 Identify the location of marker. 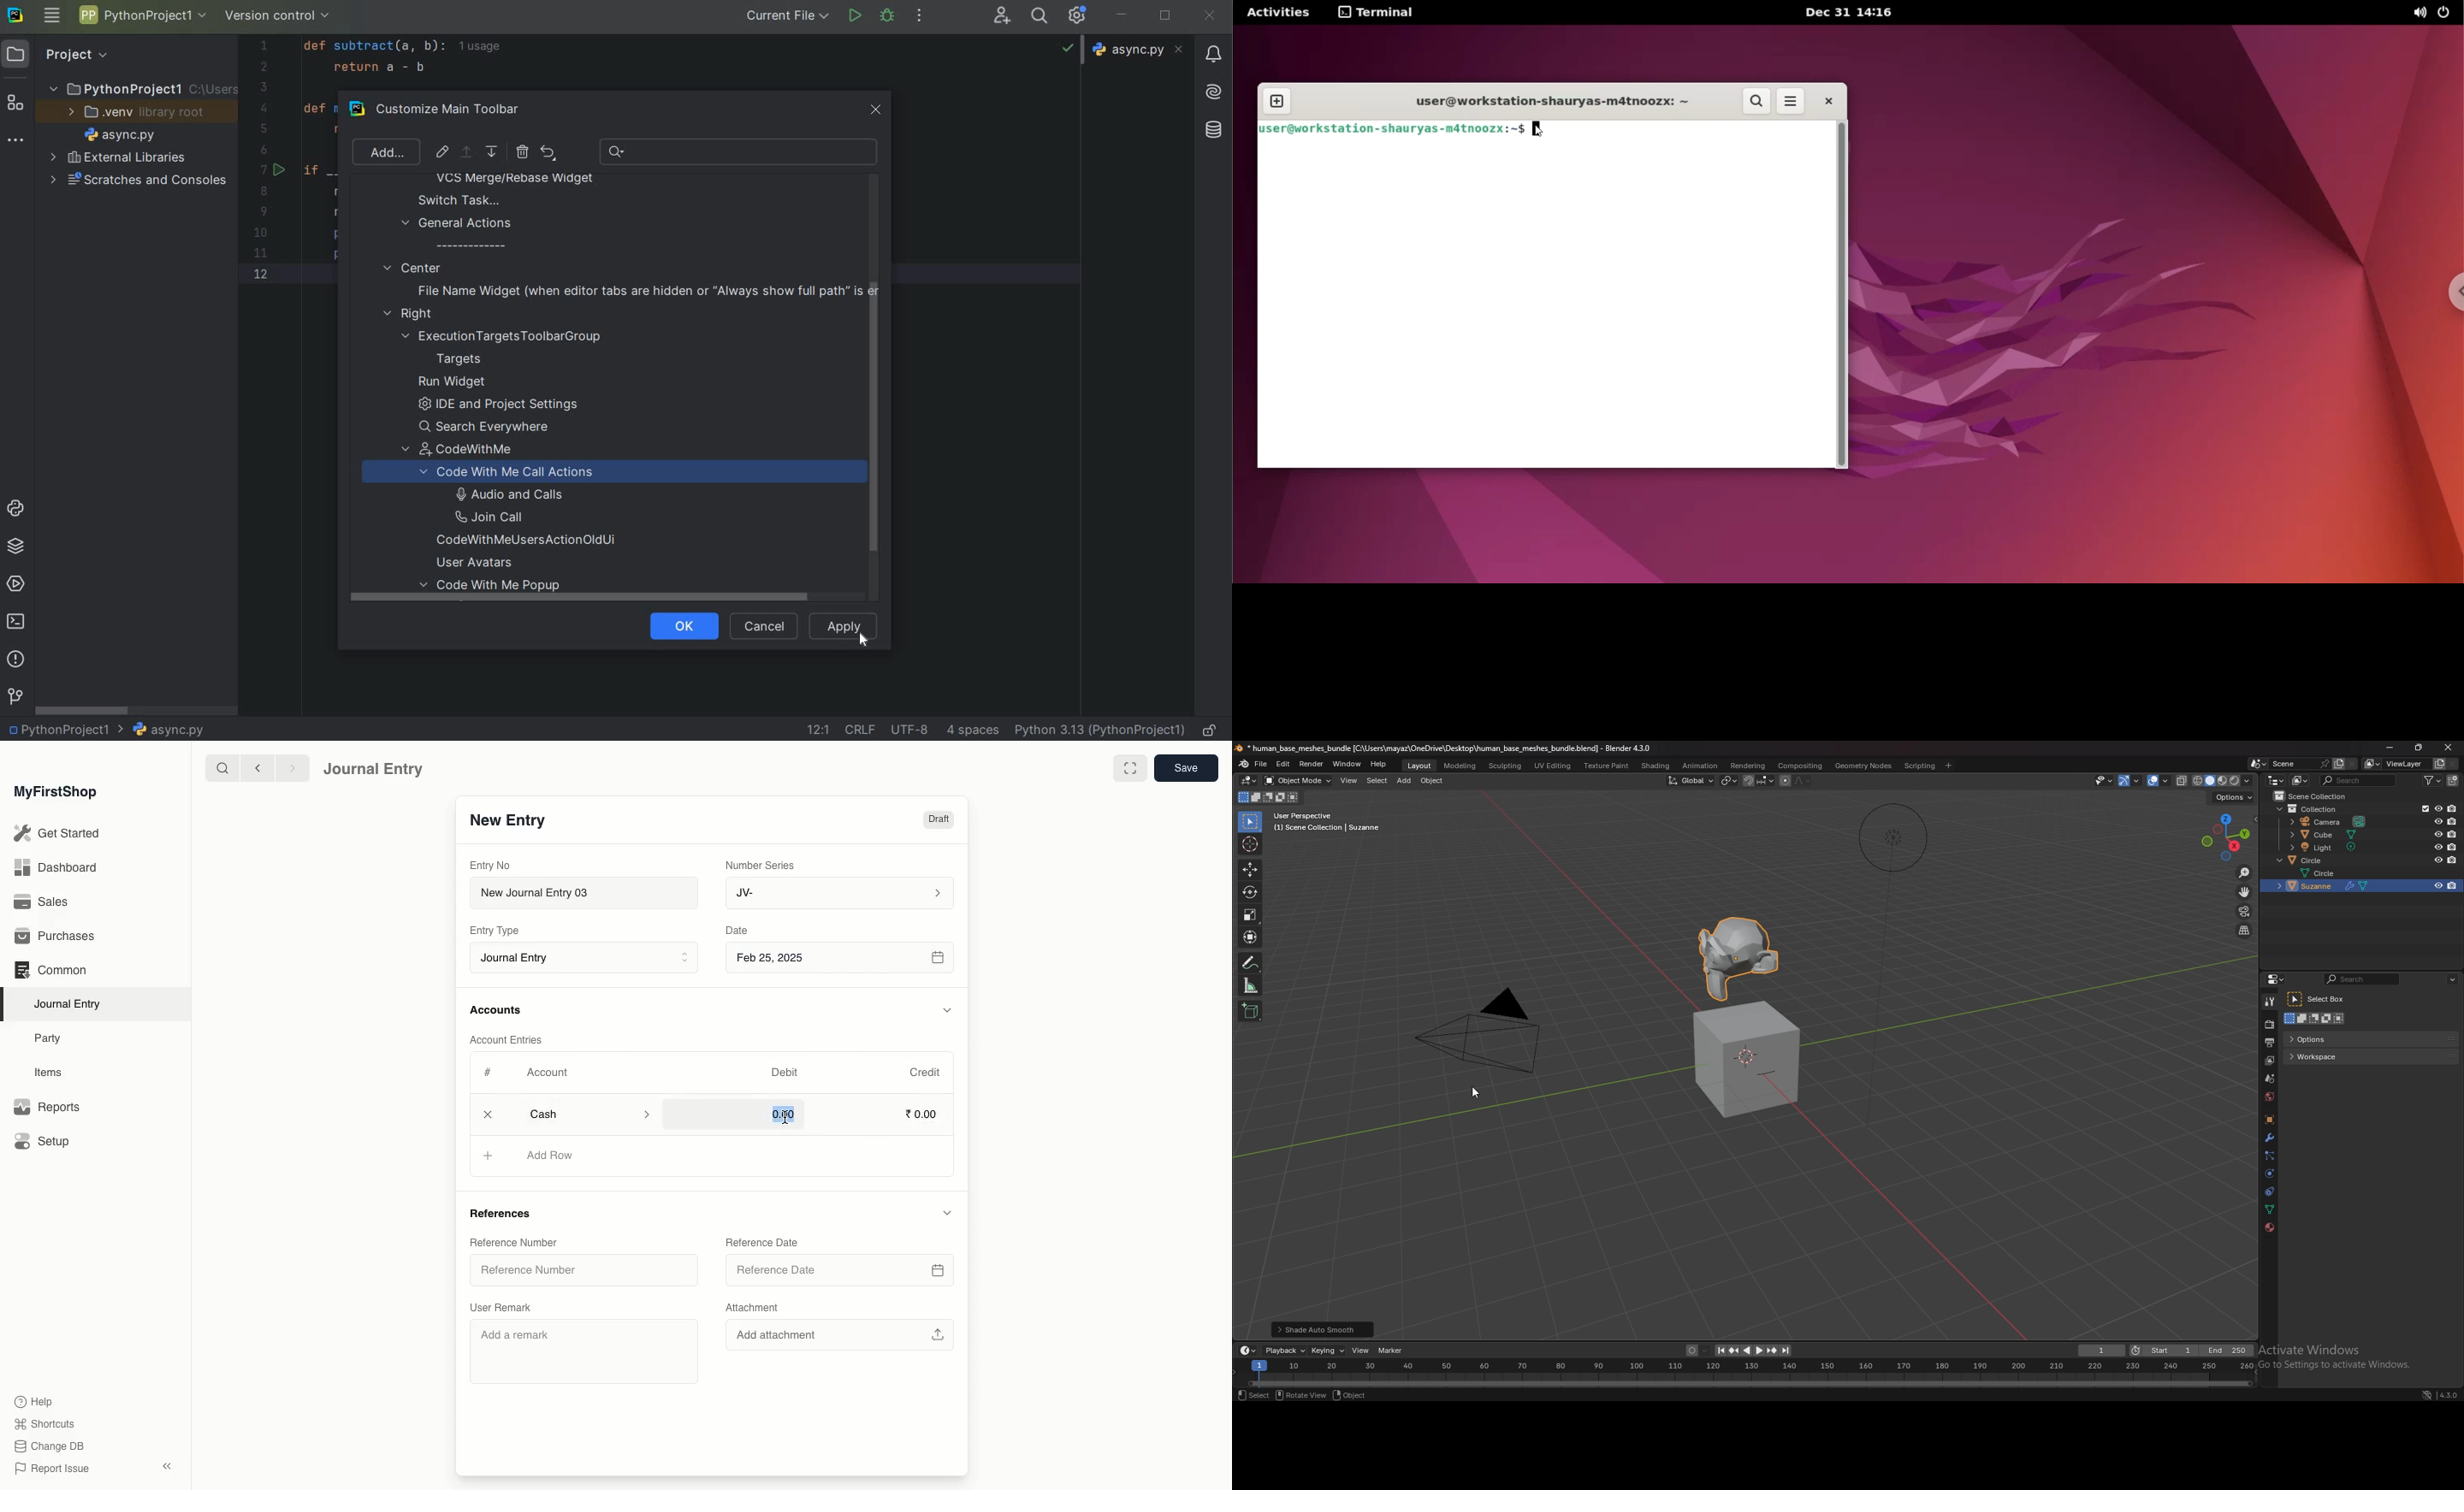
(1390, 1351).